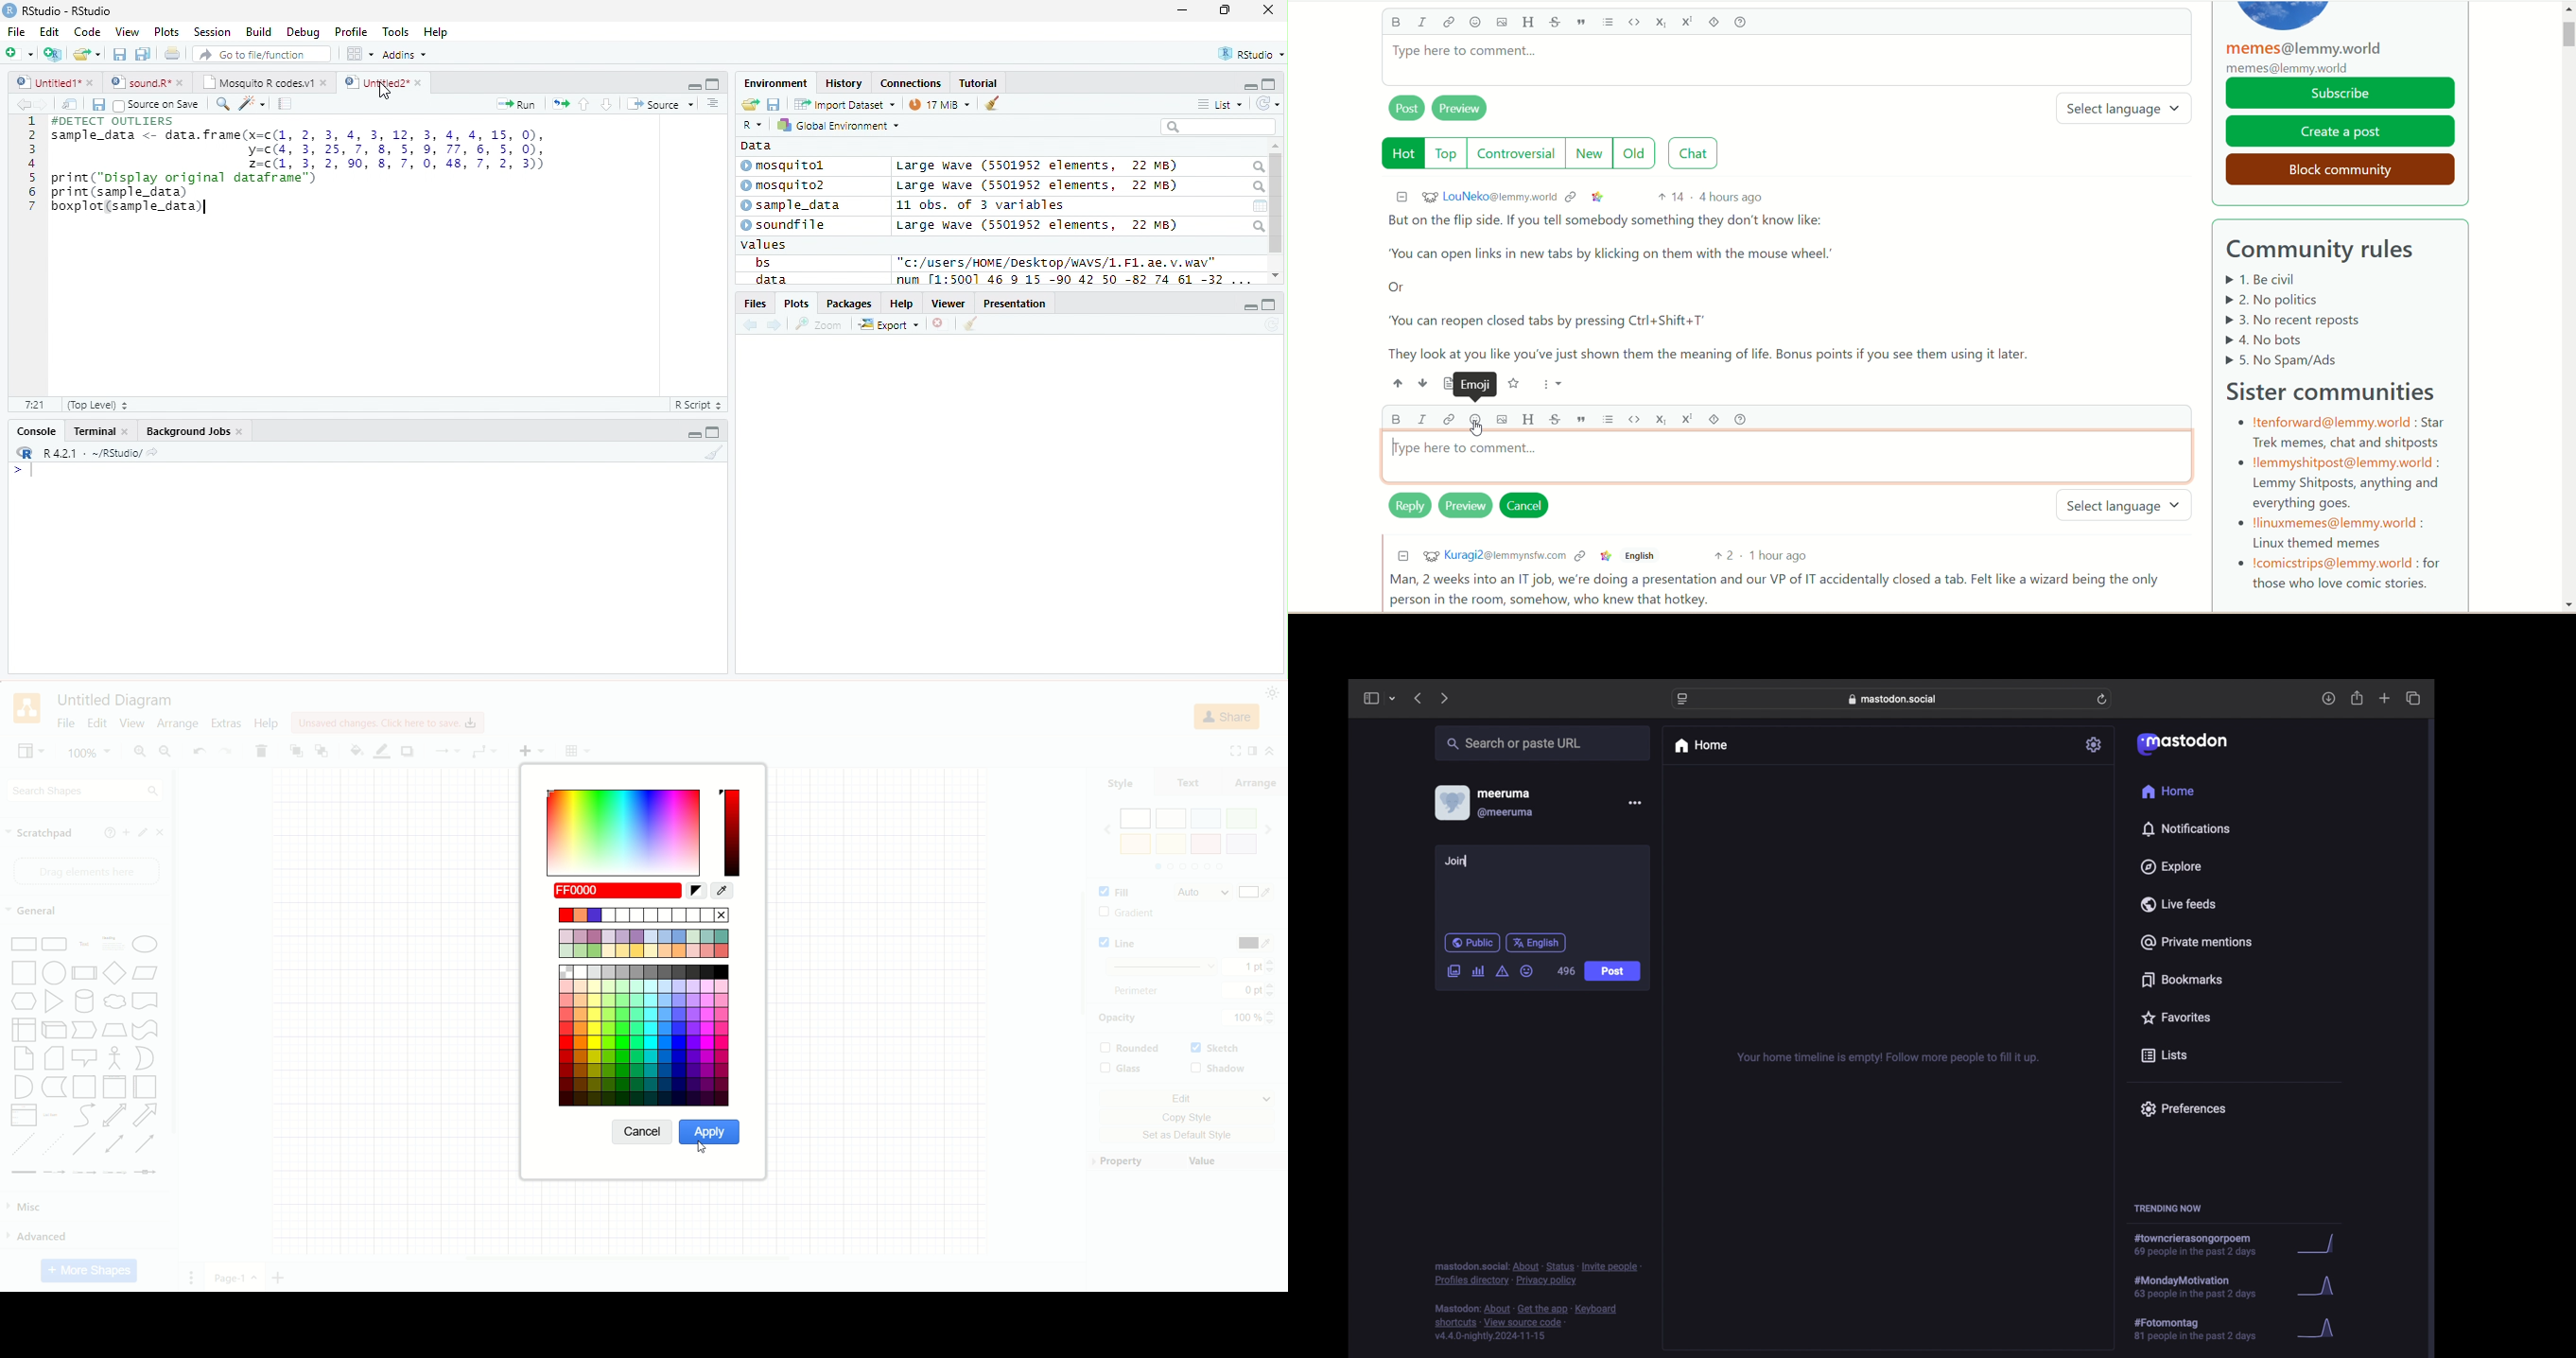 Image resolution: width=2576 pixels, height=1372 pixels. Describe the element at coordinates (2095, 744) in the screenshot. I see `settings` at that location.